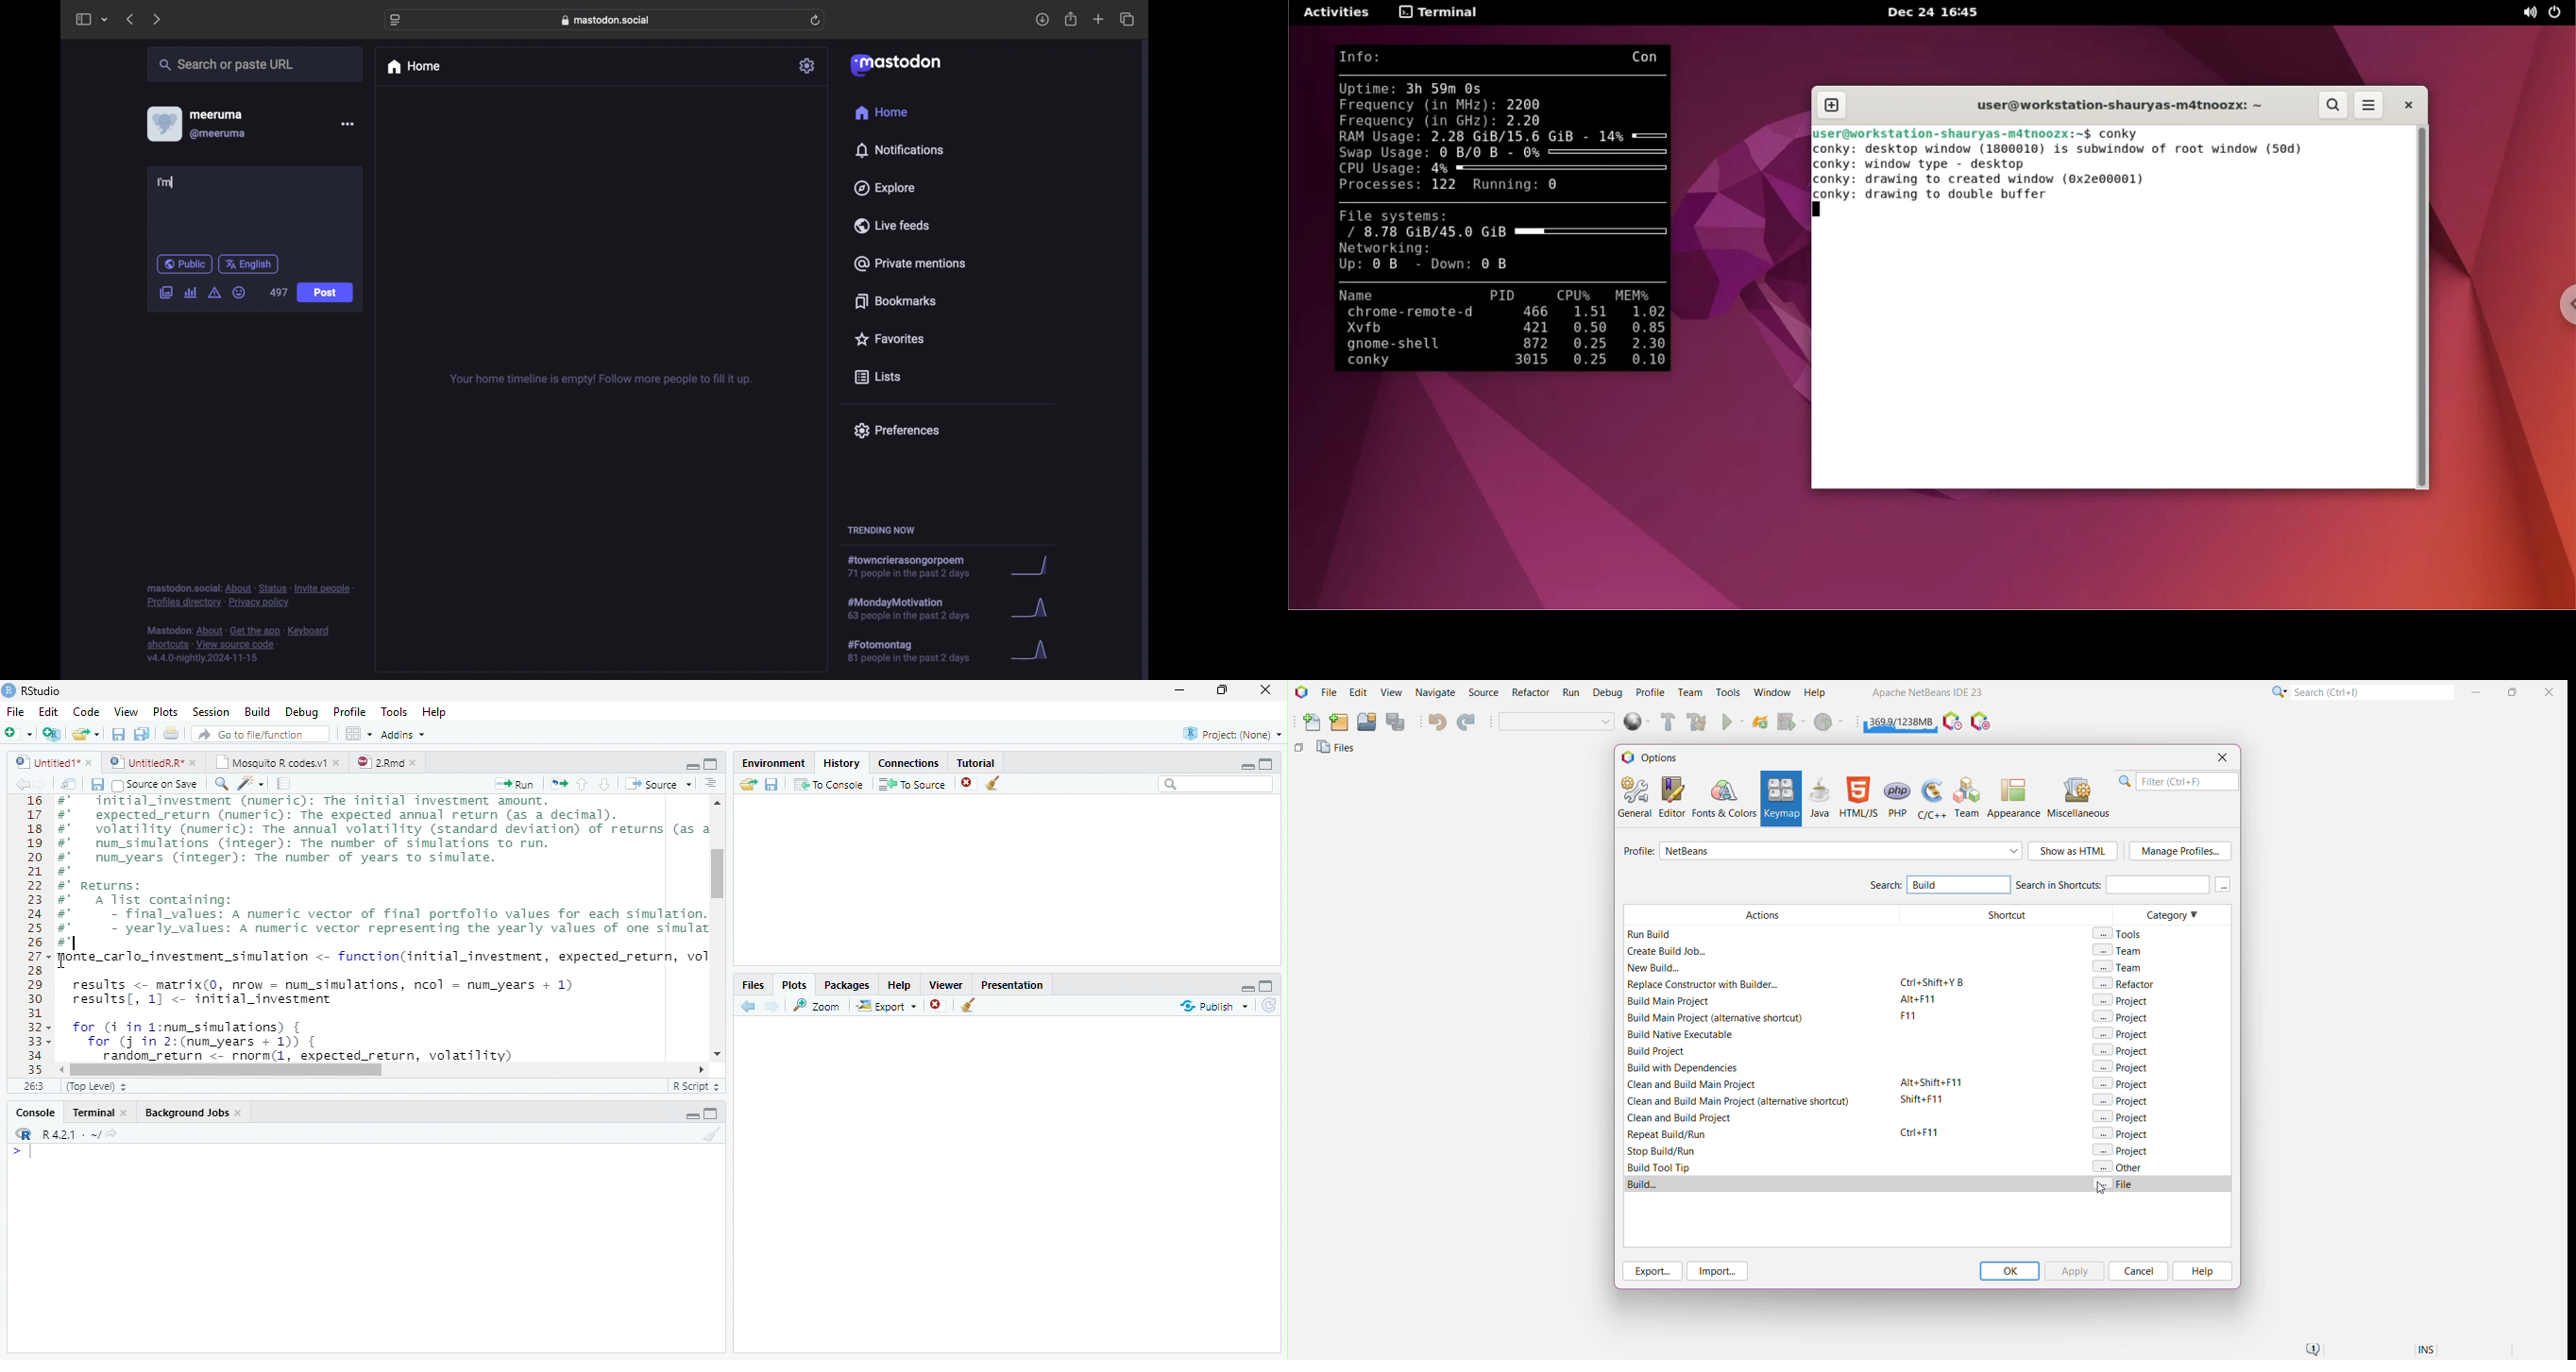  Describe the element at coordinates (969, 1007) in the screenshot. I see `Clear` at that location.